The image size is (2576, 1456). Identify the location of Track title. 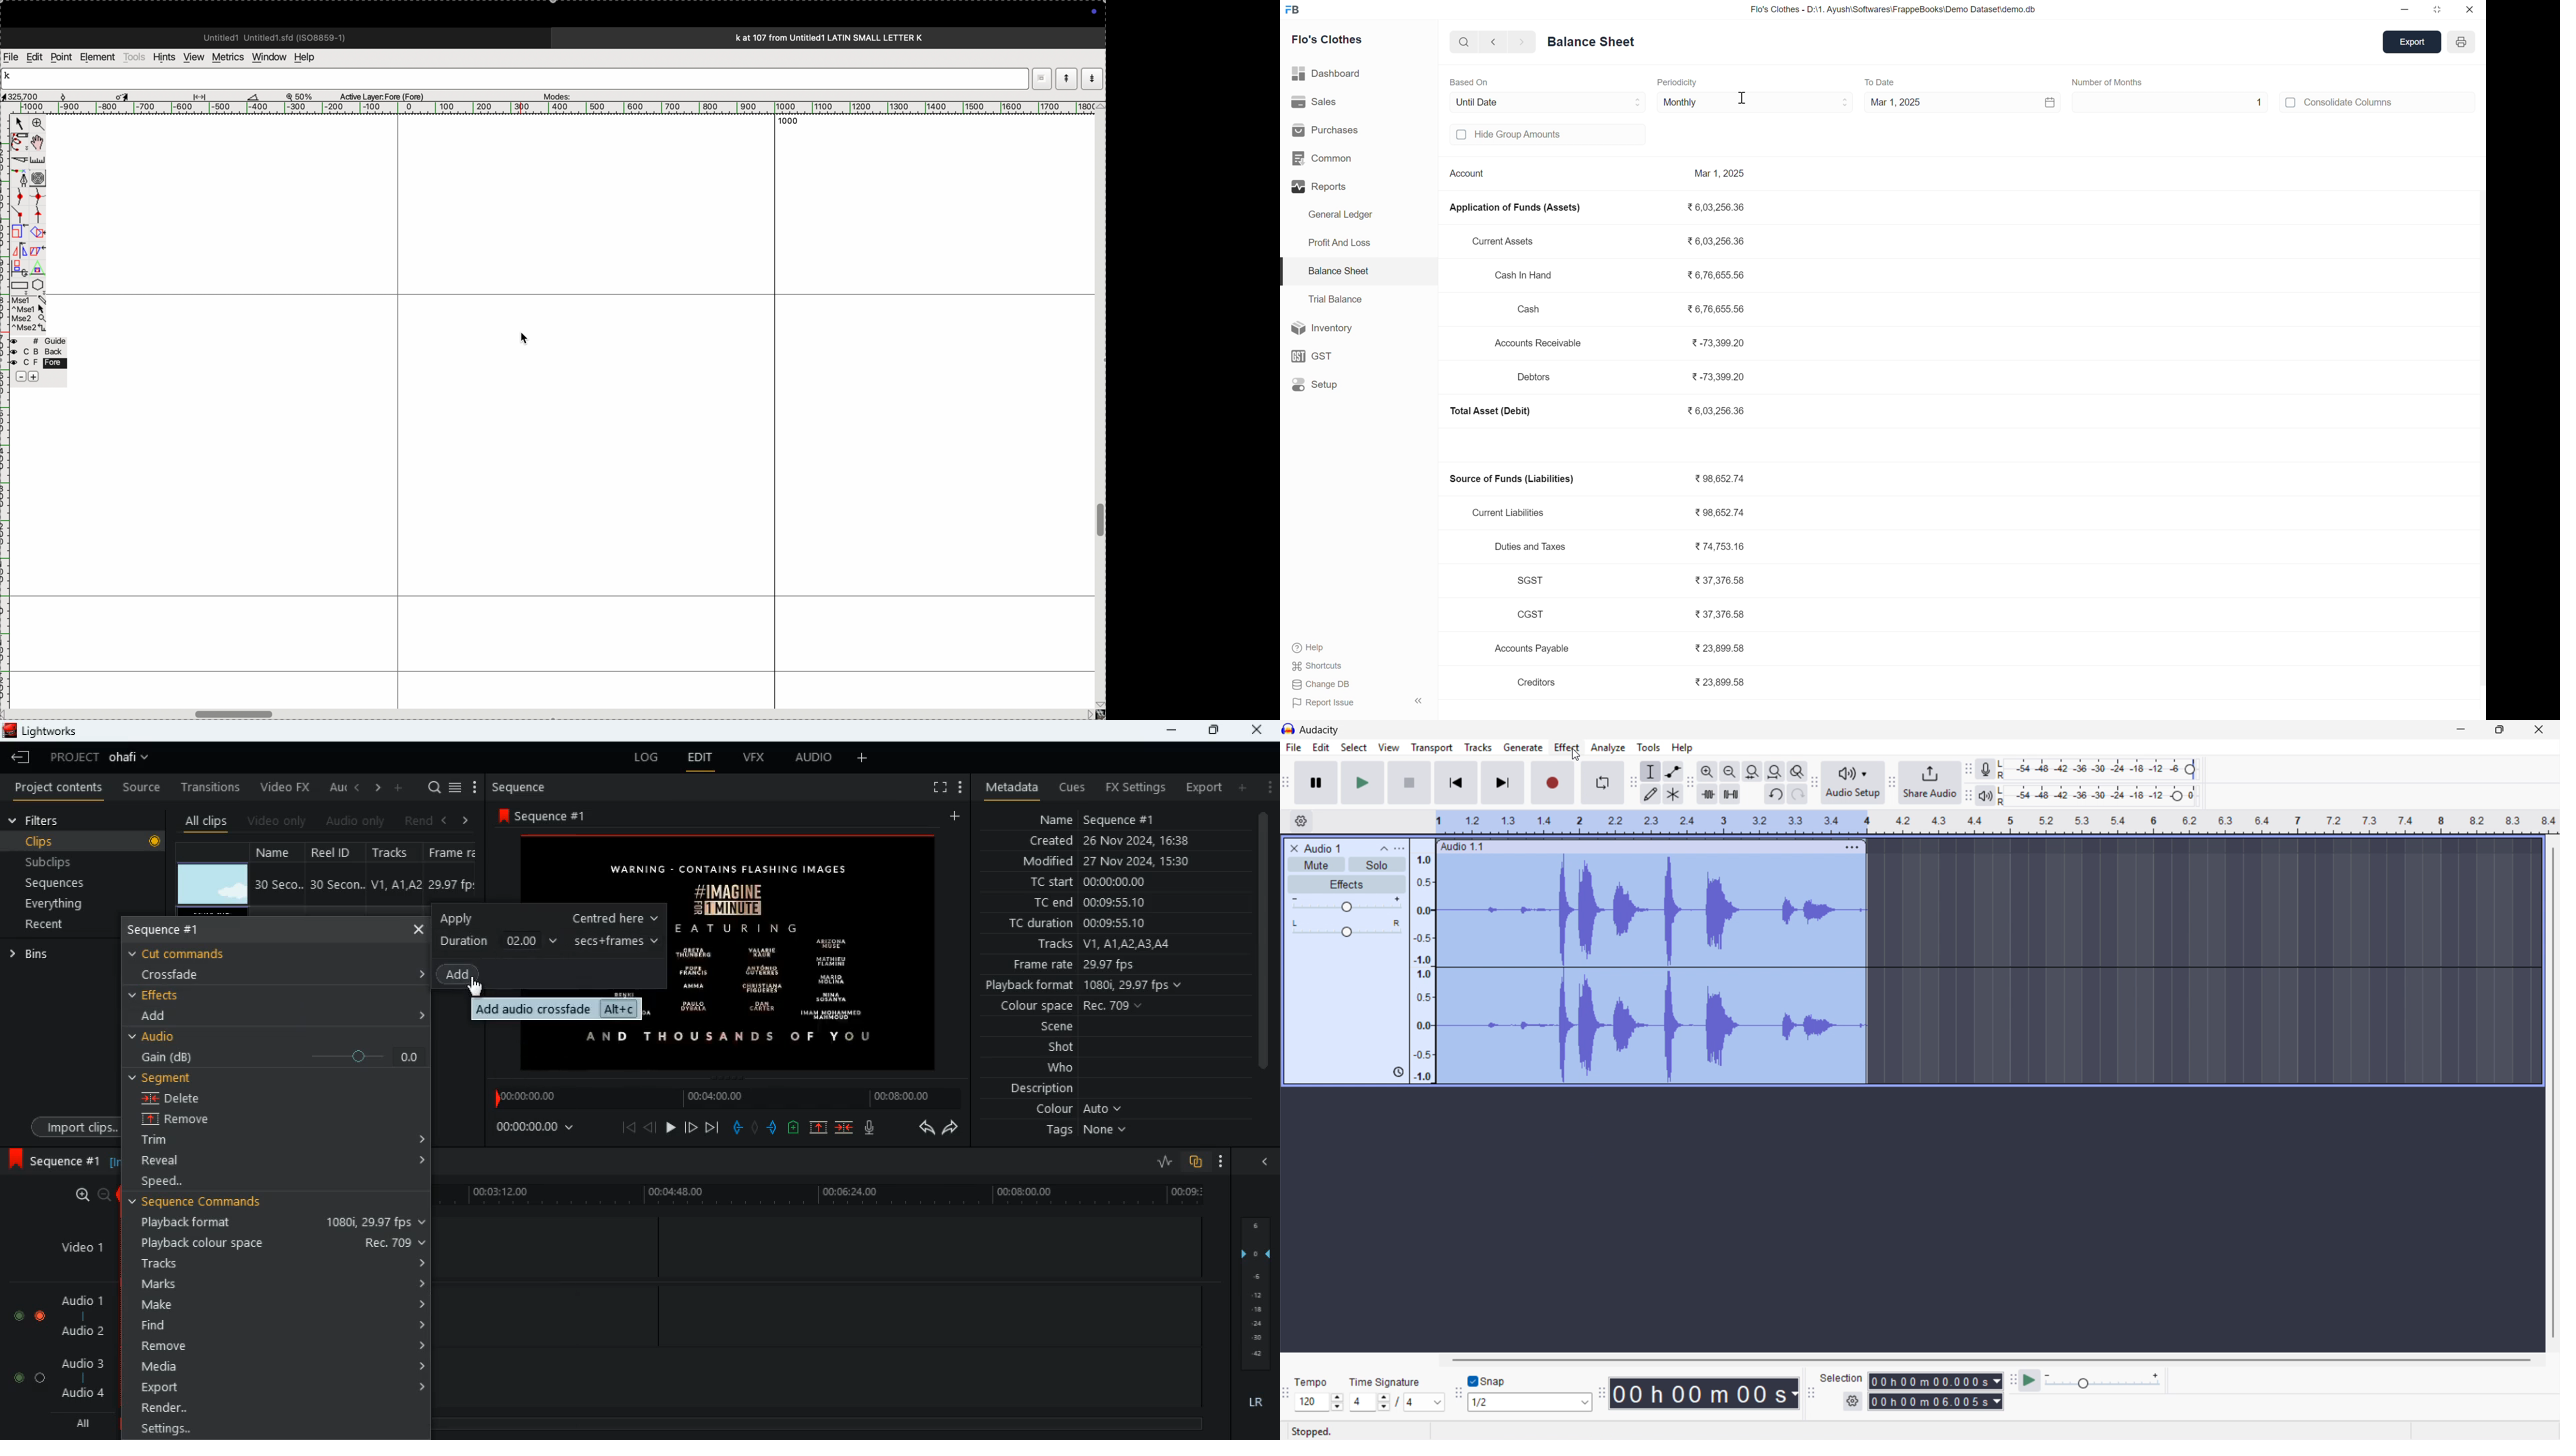
(1323, 849).